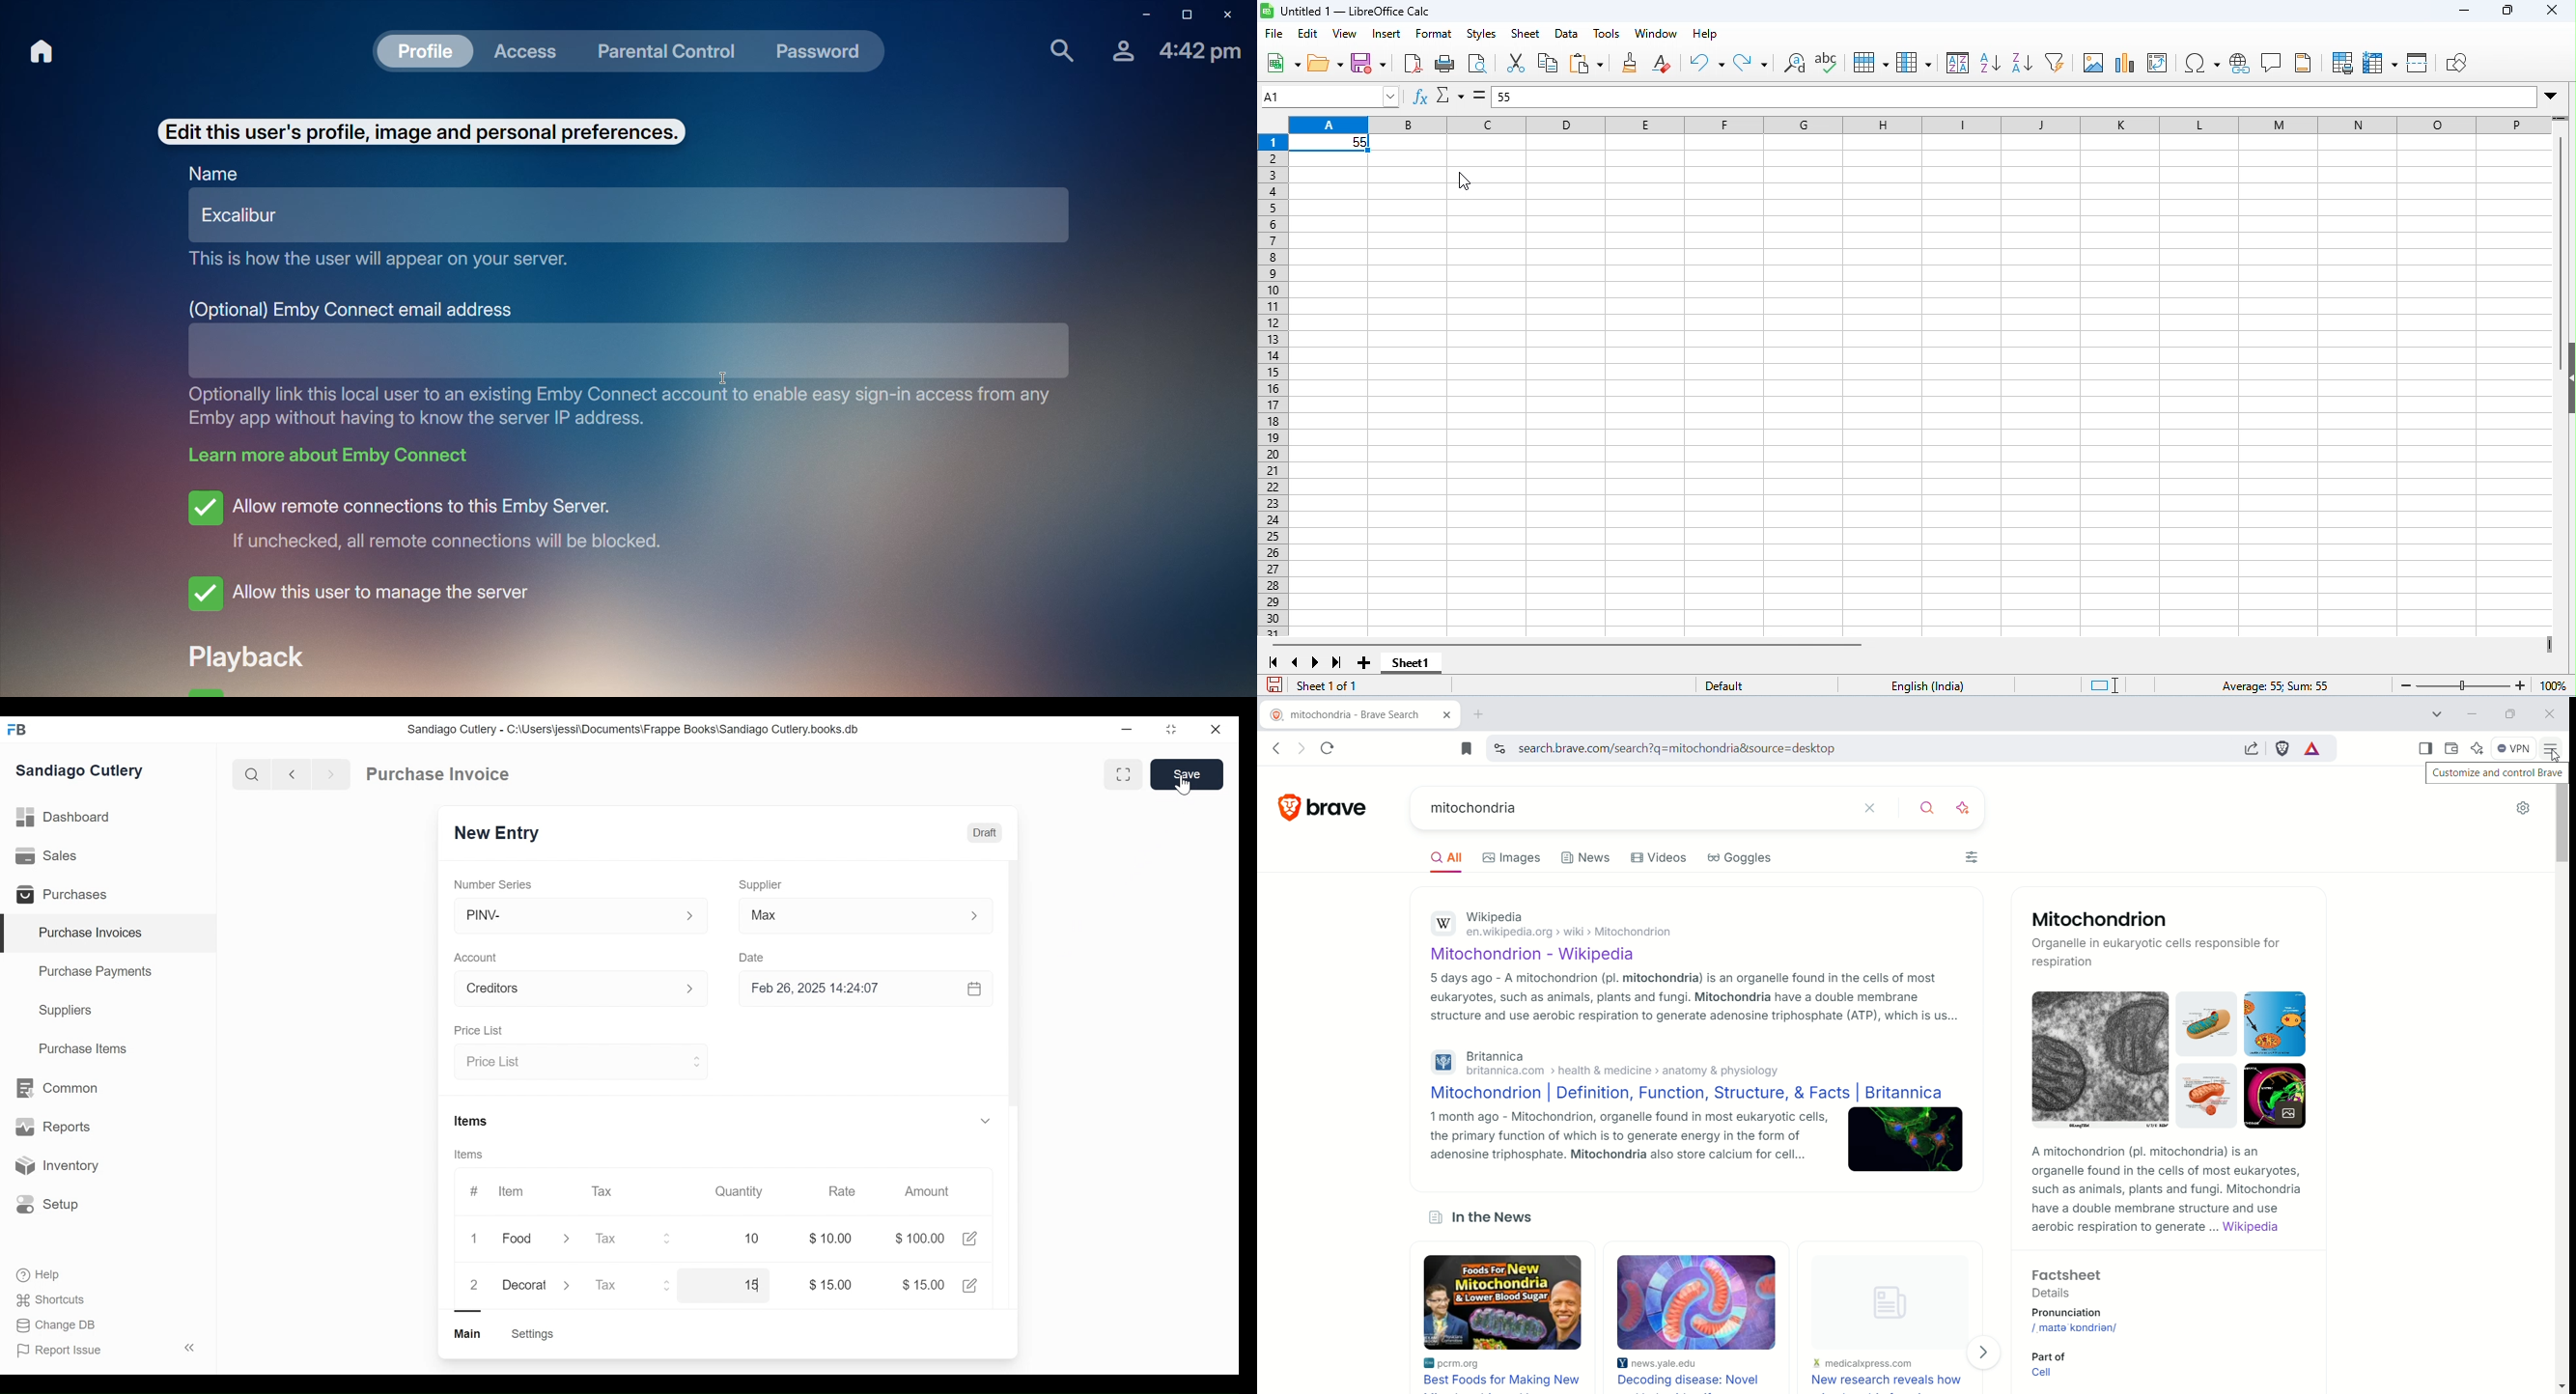 The width and height of the screenshot is (2576, 1400). I want to click on sort descending, so click(2022, 64).